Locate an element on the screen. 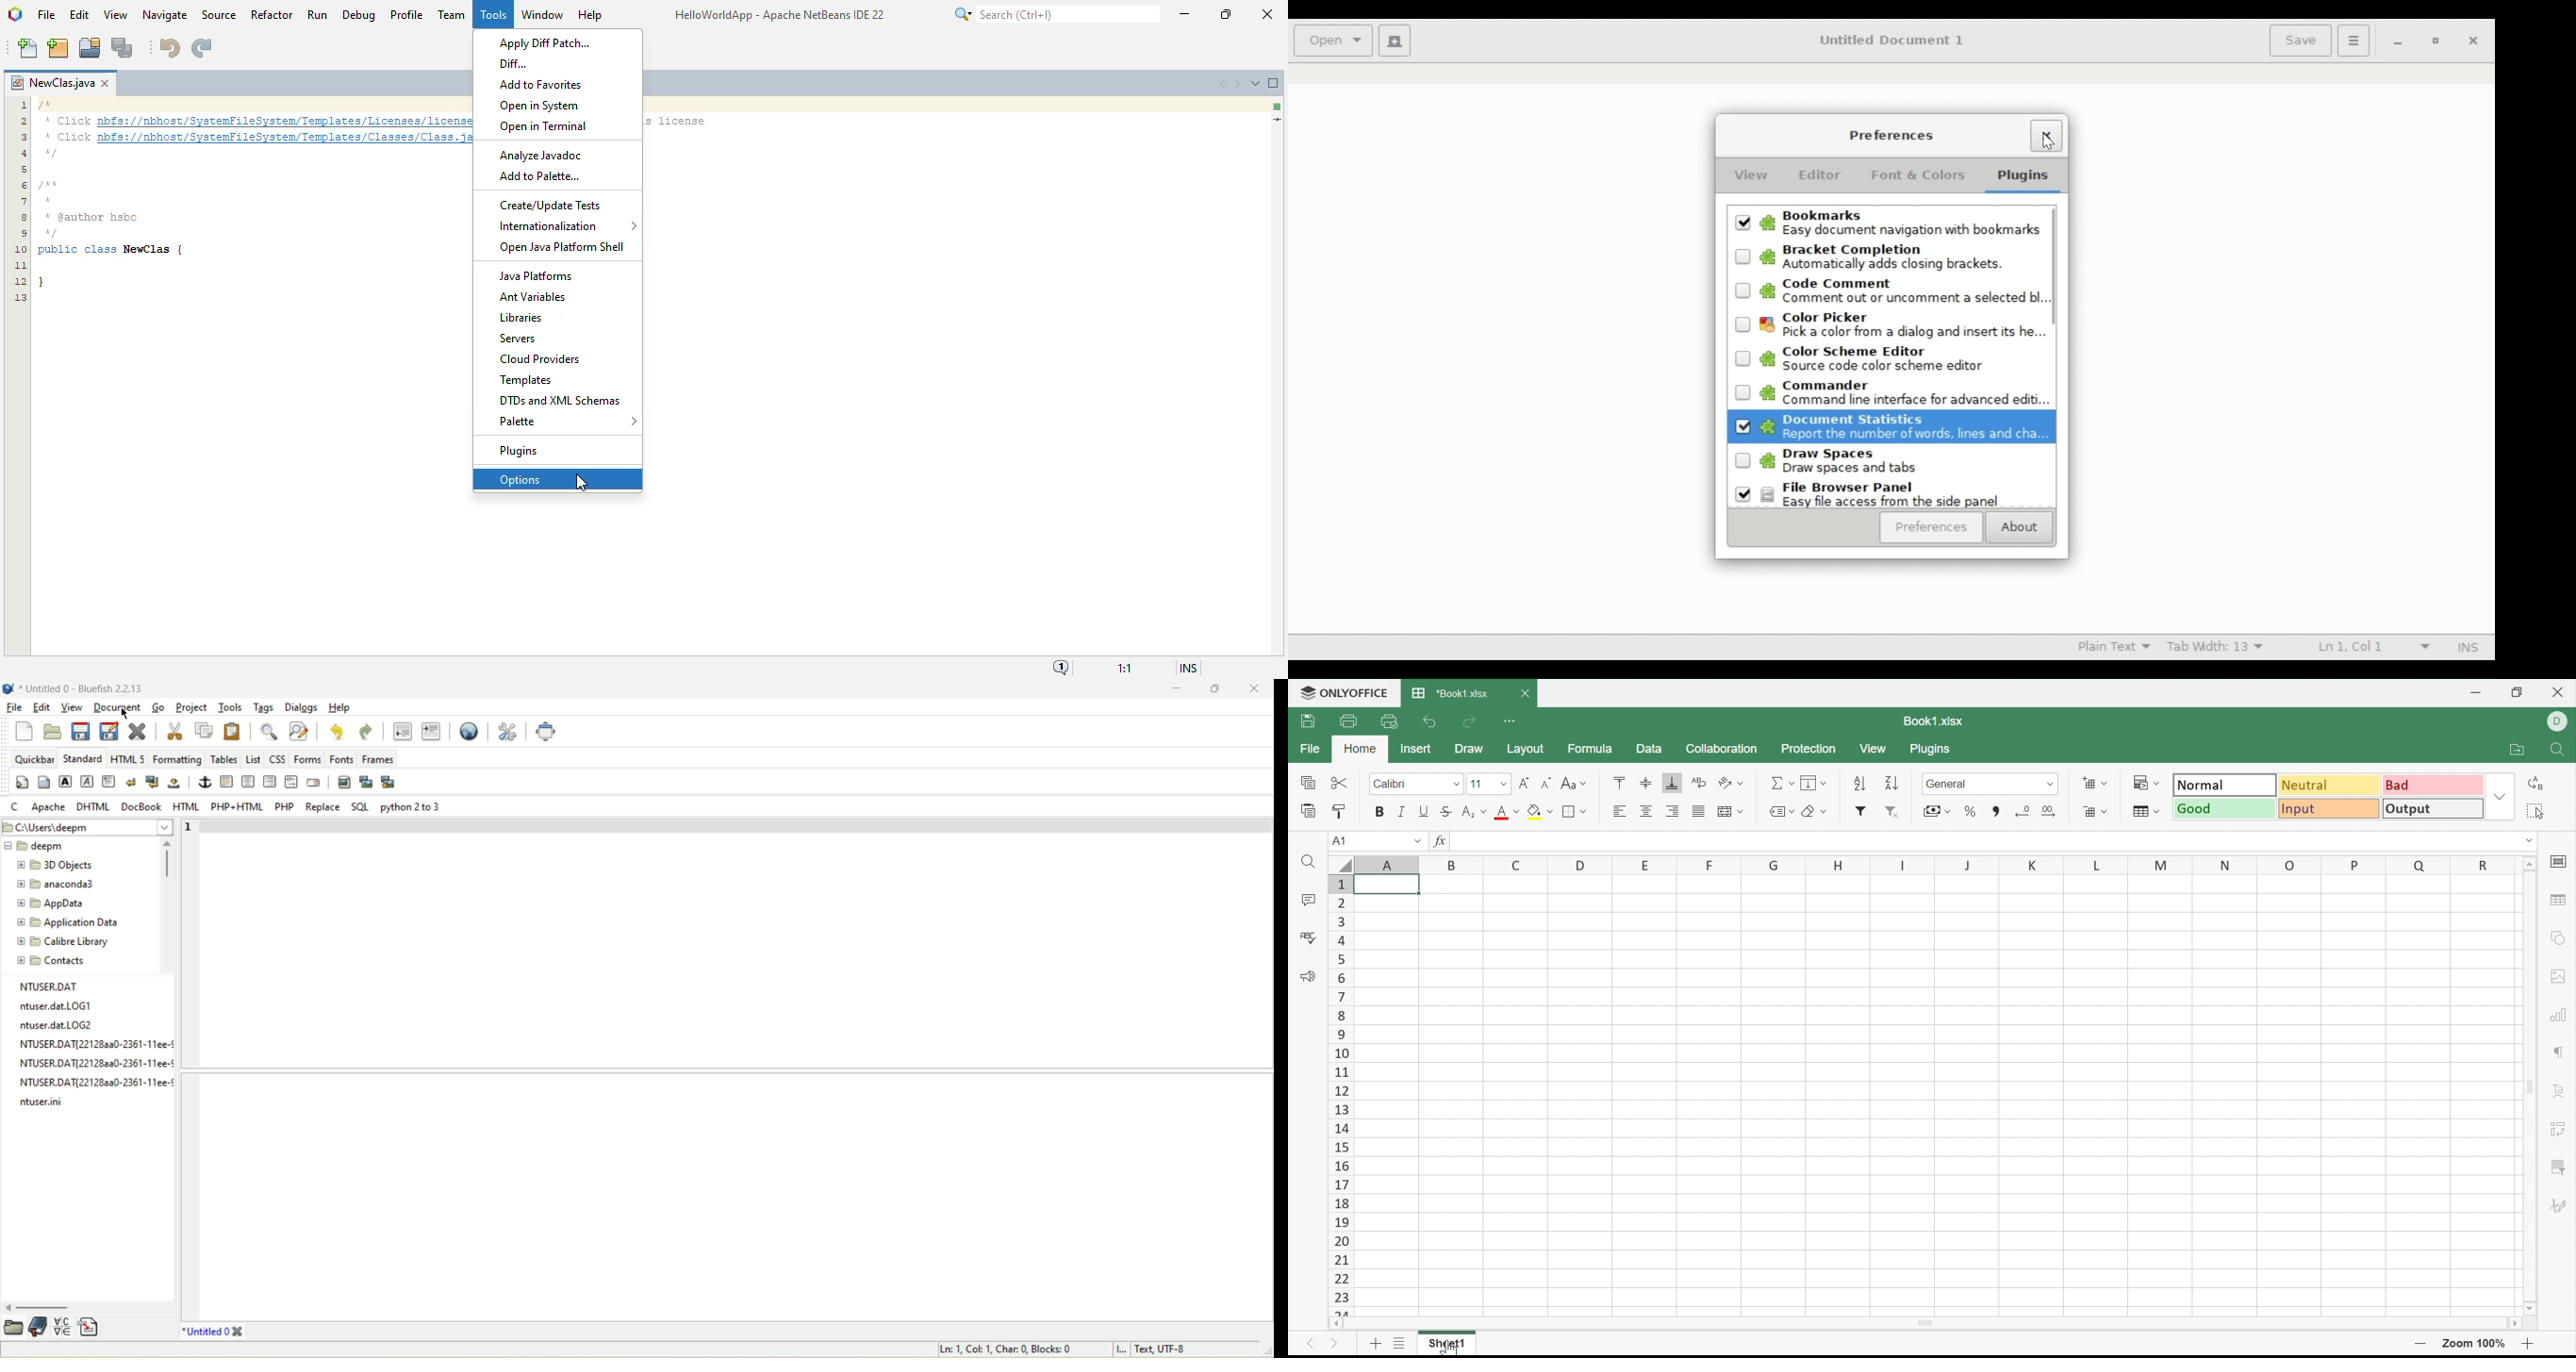 Image resolution: width=2576 pixels, height=1372 pixels. indent is located at coordinates (432, 731).